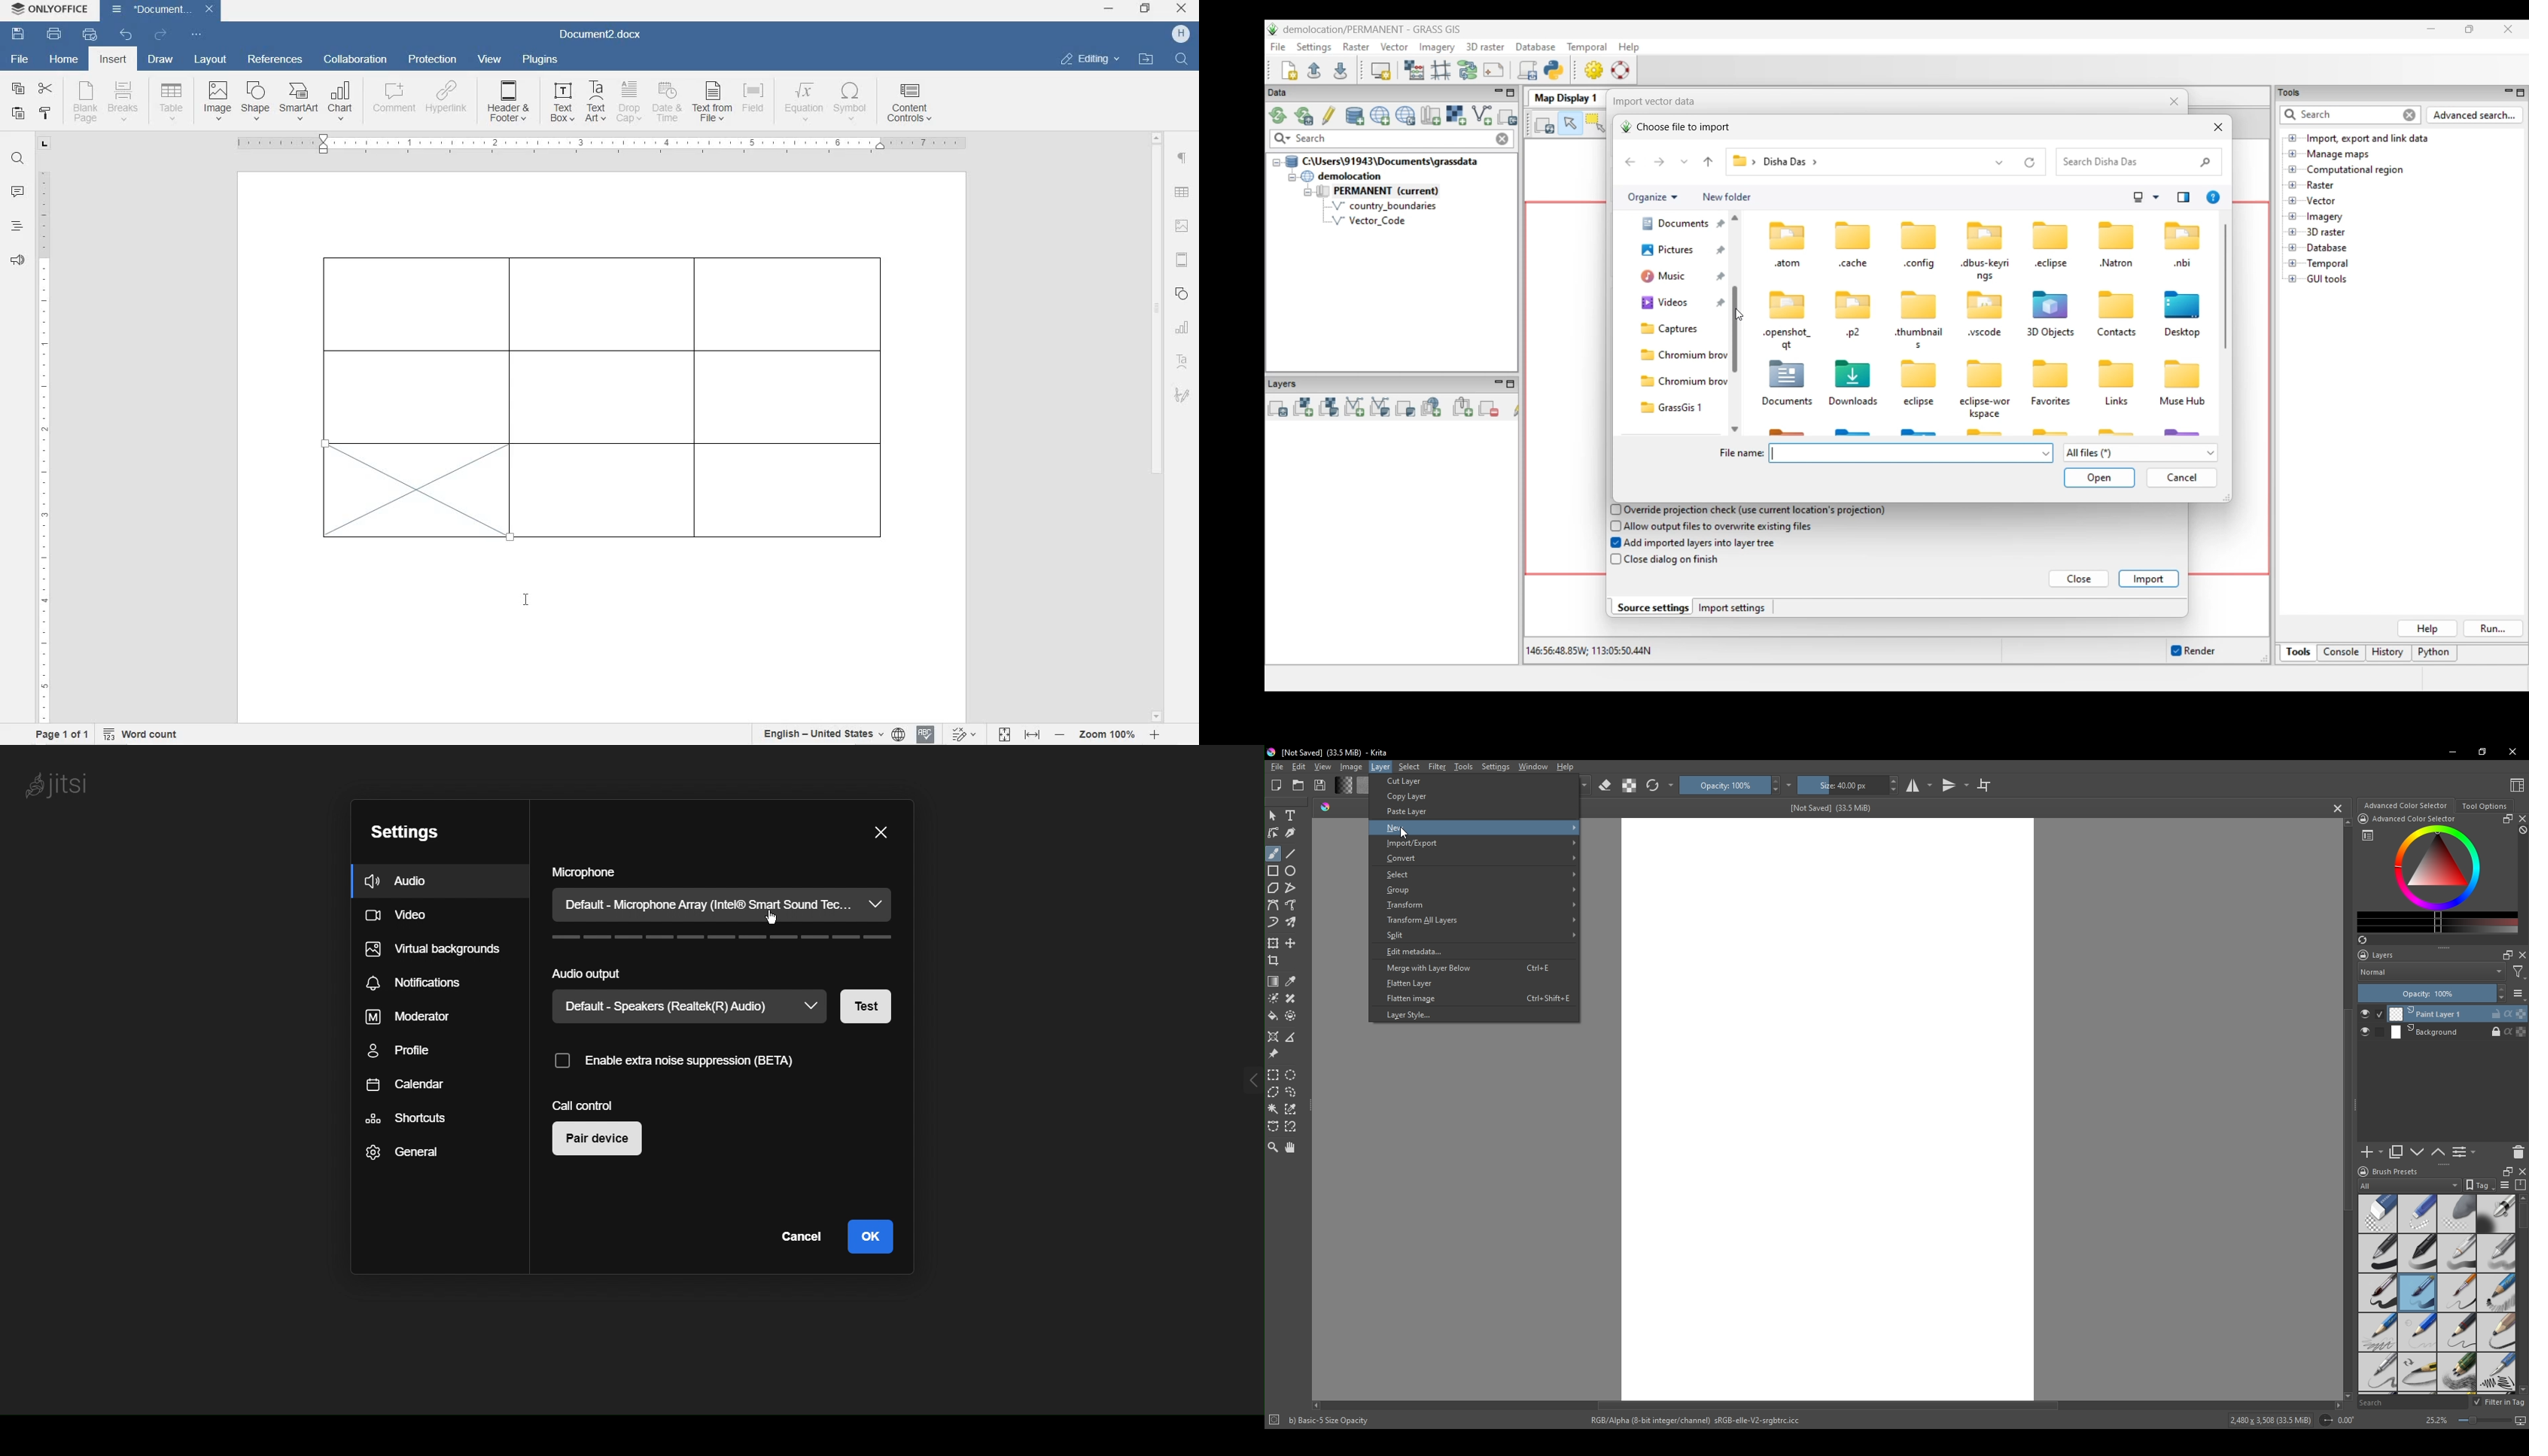 This screenshot has height=1456, width=2548. Describe the element at coordinates (2457, 1253) in the screenshot. I see `white pen` at that location.